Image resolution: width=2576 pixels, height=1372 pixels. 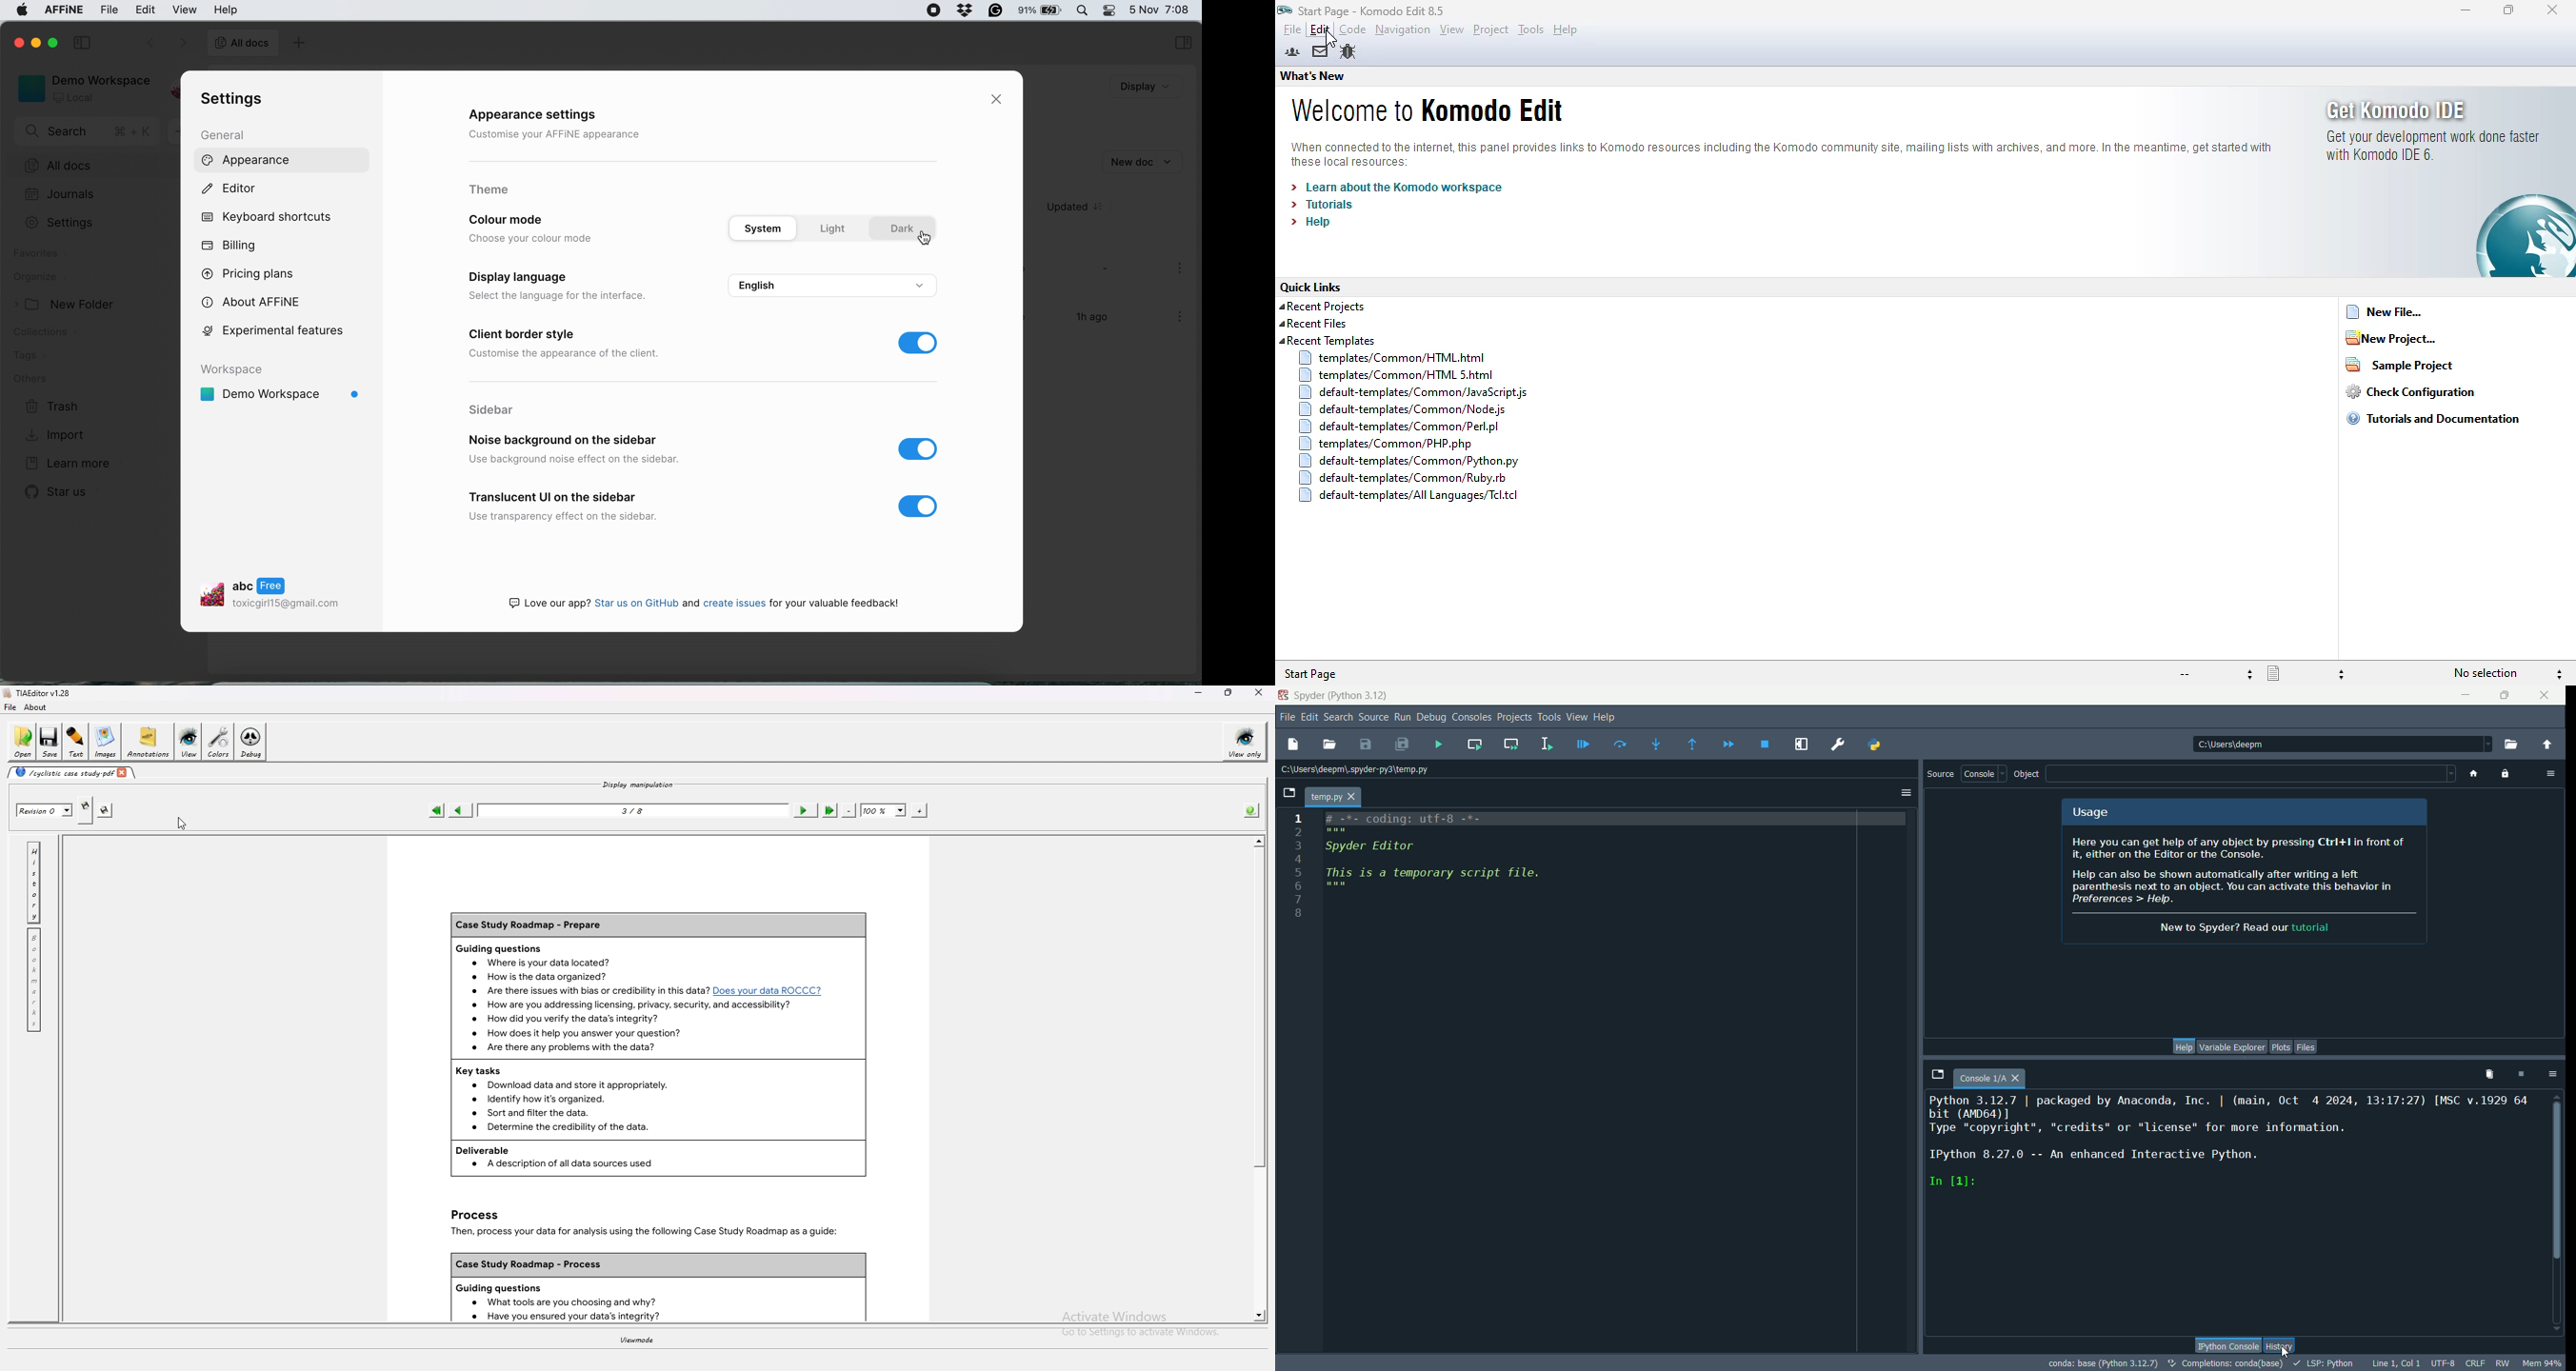 What do you see at coordinates (1289, 795) in the screenshot?
I see `browse tabs` at bounding box center [1289, 795].